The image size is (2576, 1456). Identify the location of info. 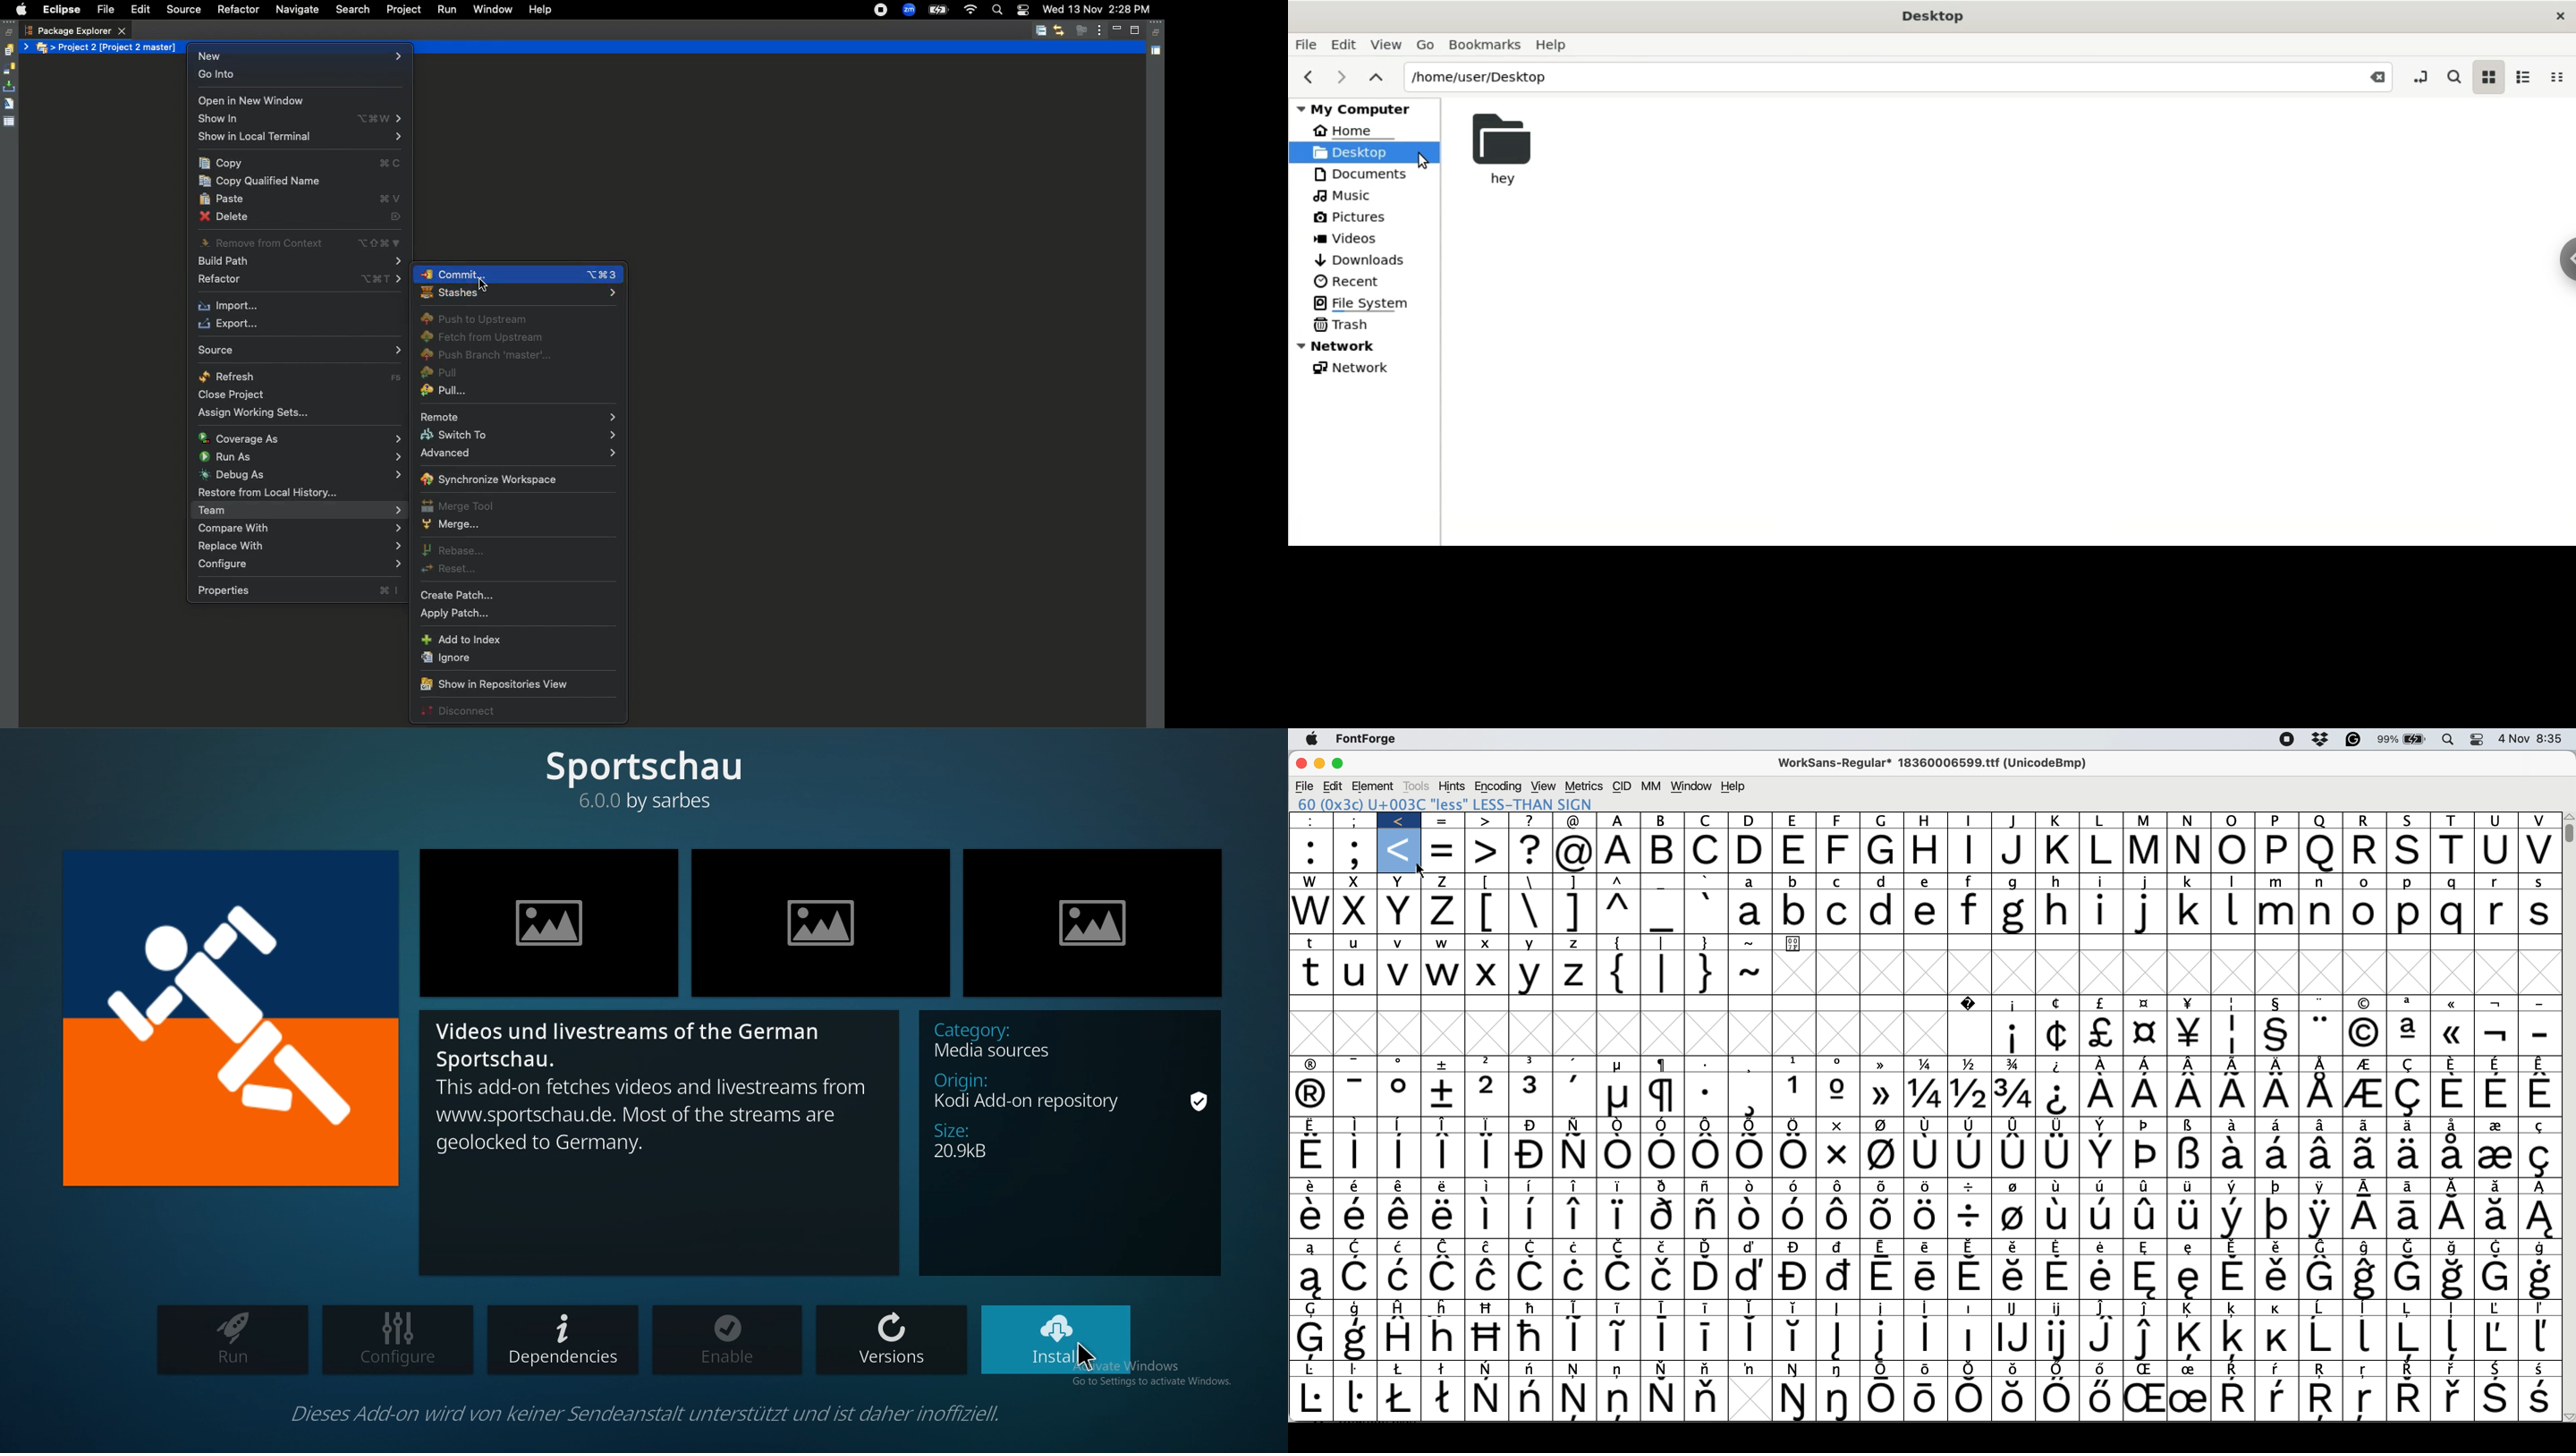
(660, 1140).